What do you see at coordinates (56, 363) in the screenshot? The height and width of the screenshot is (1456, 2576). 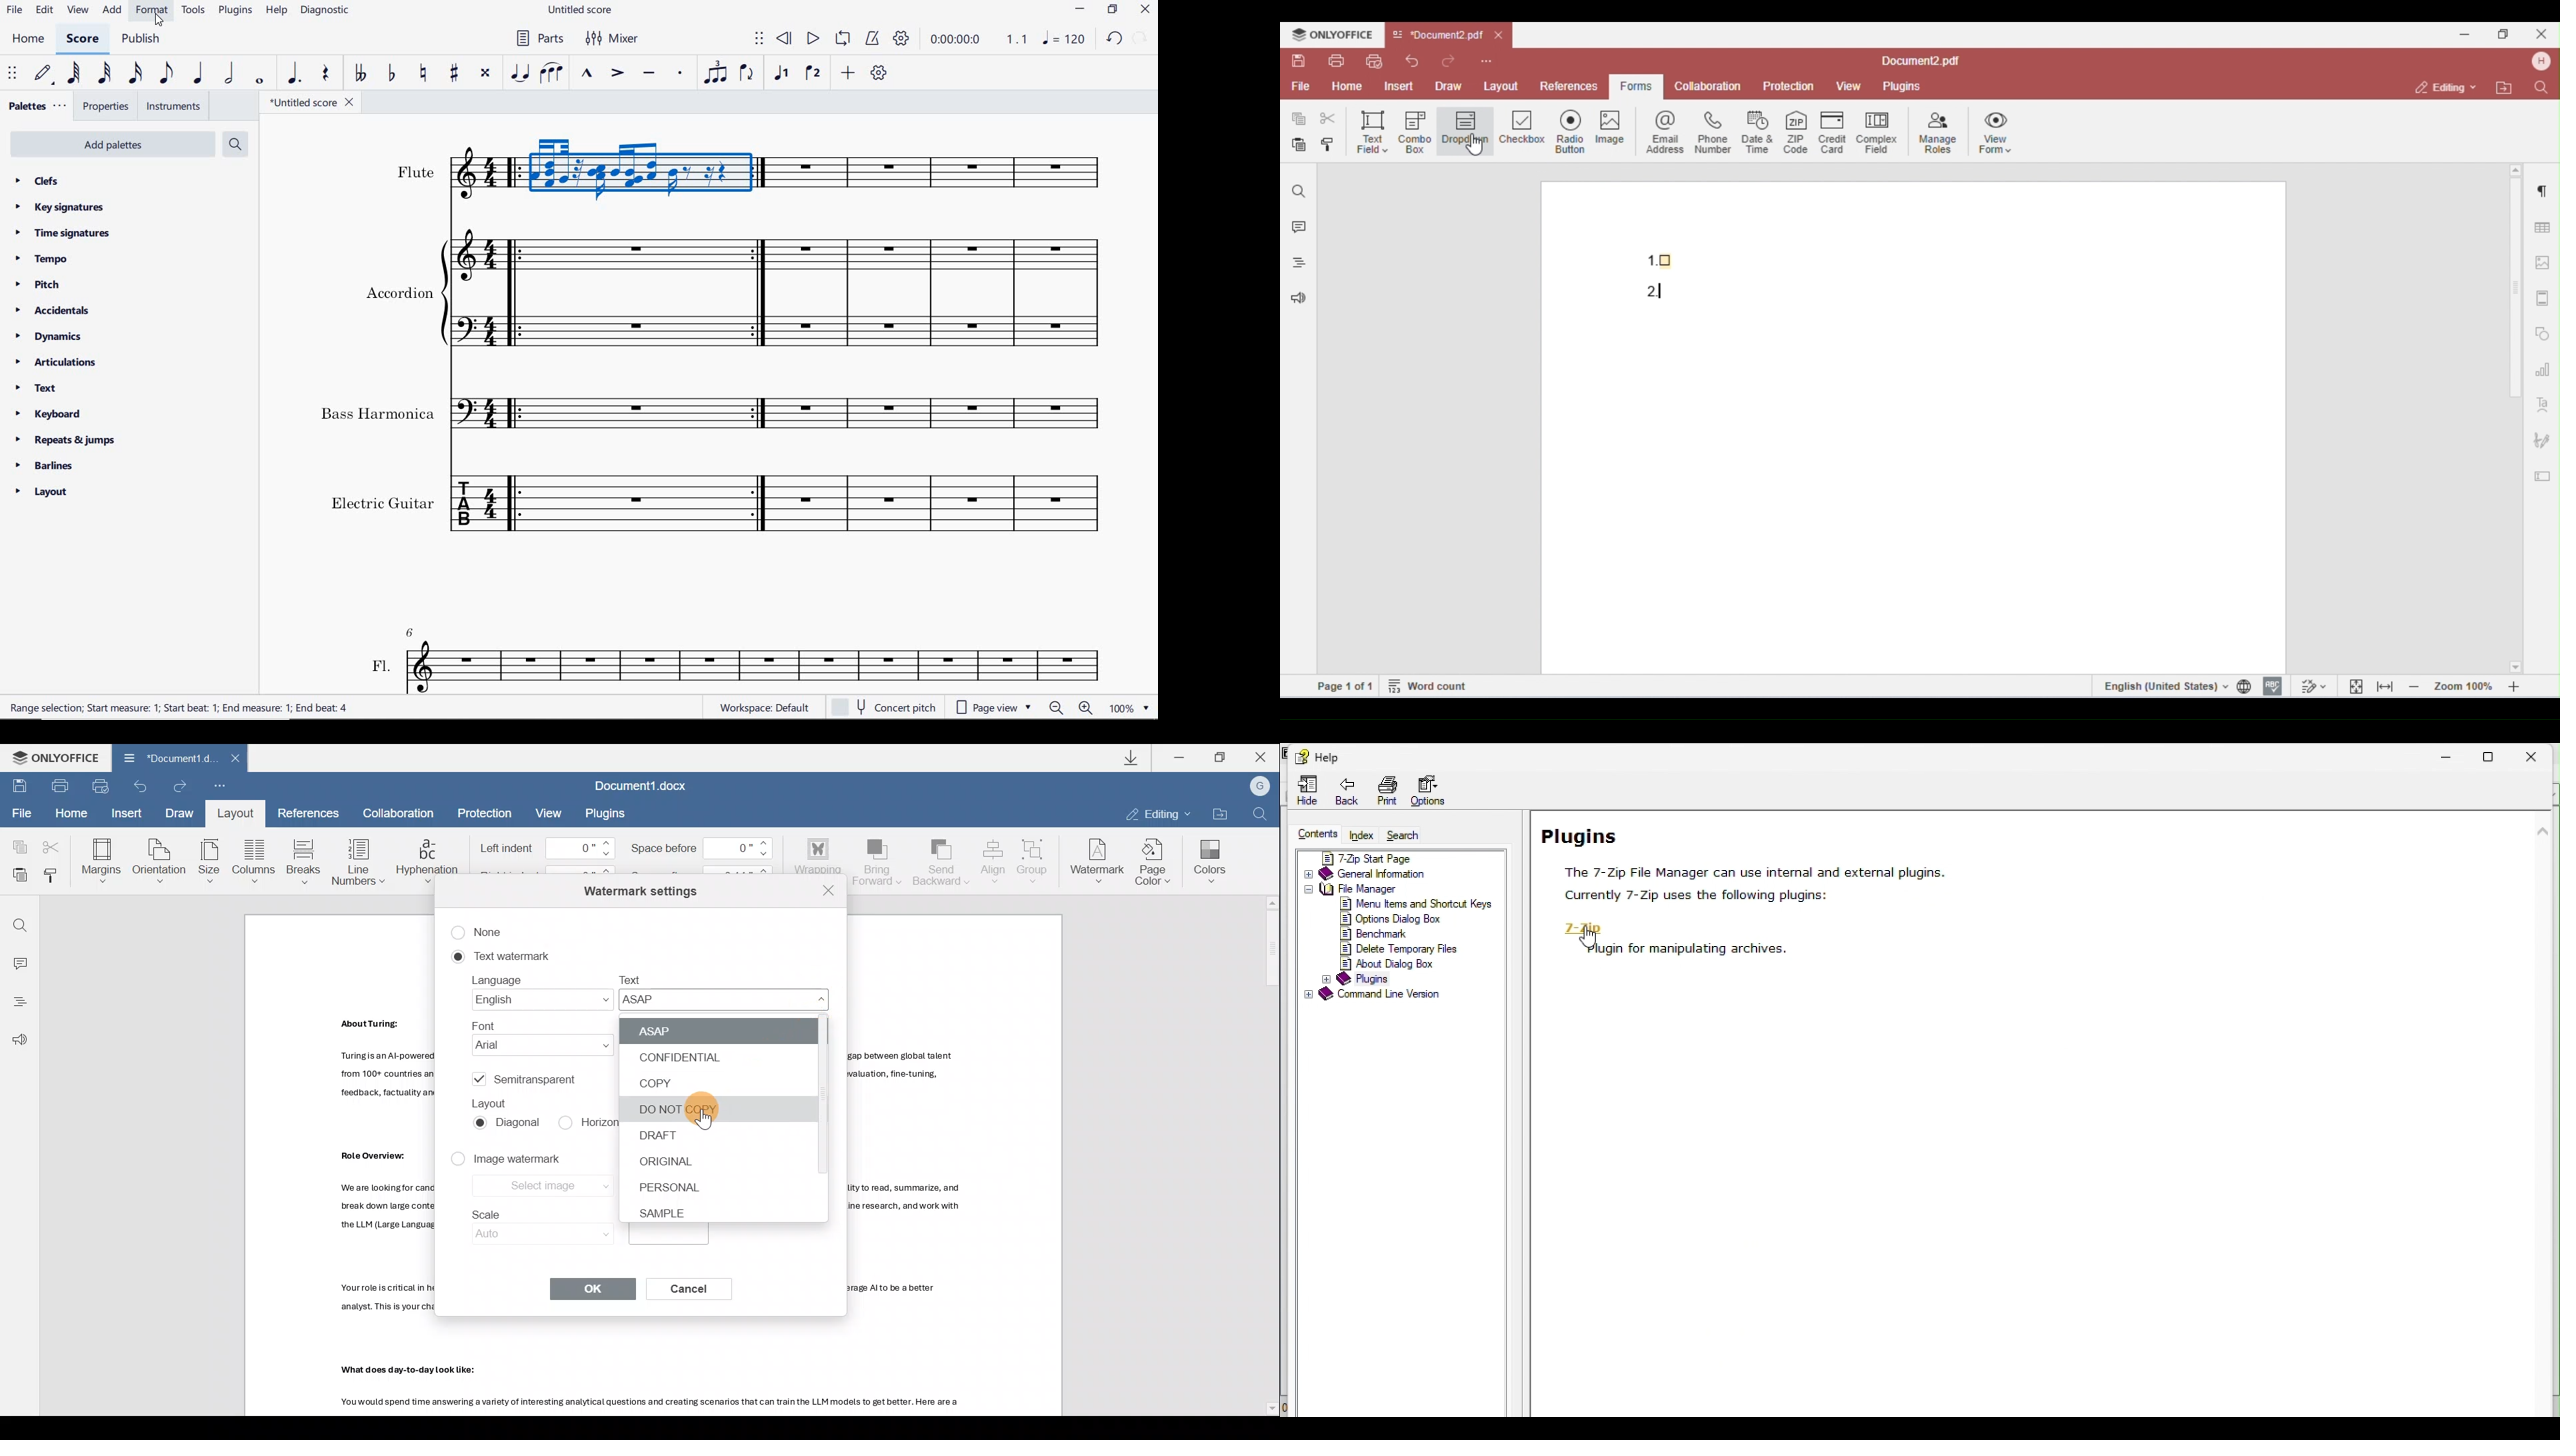 I see `articulations` at bounding box center [56, 363].